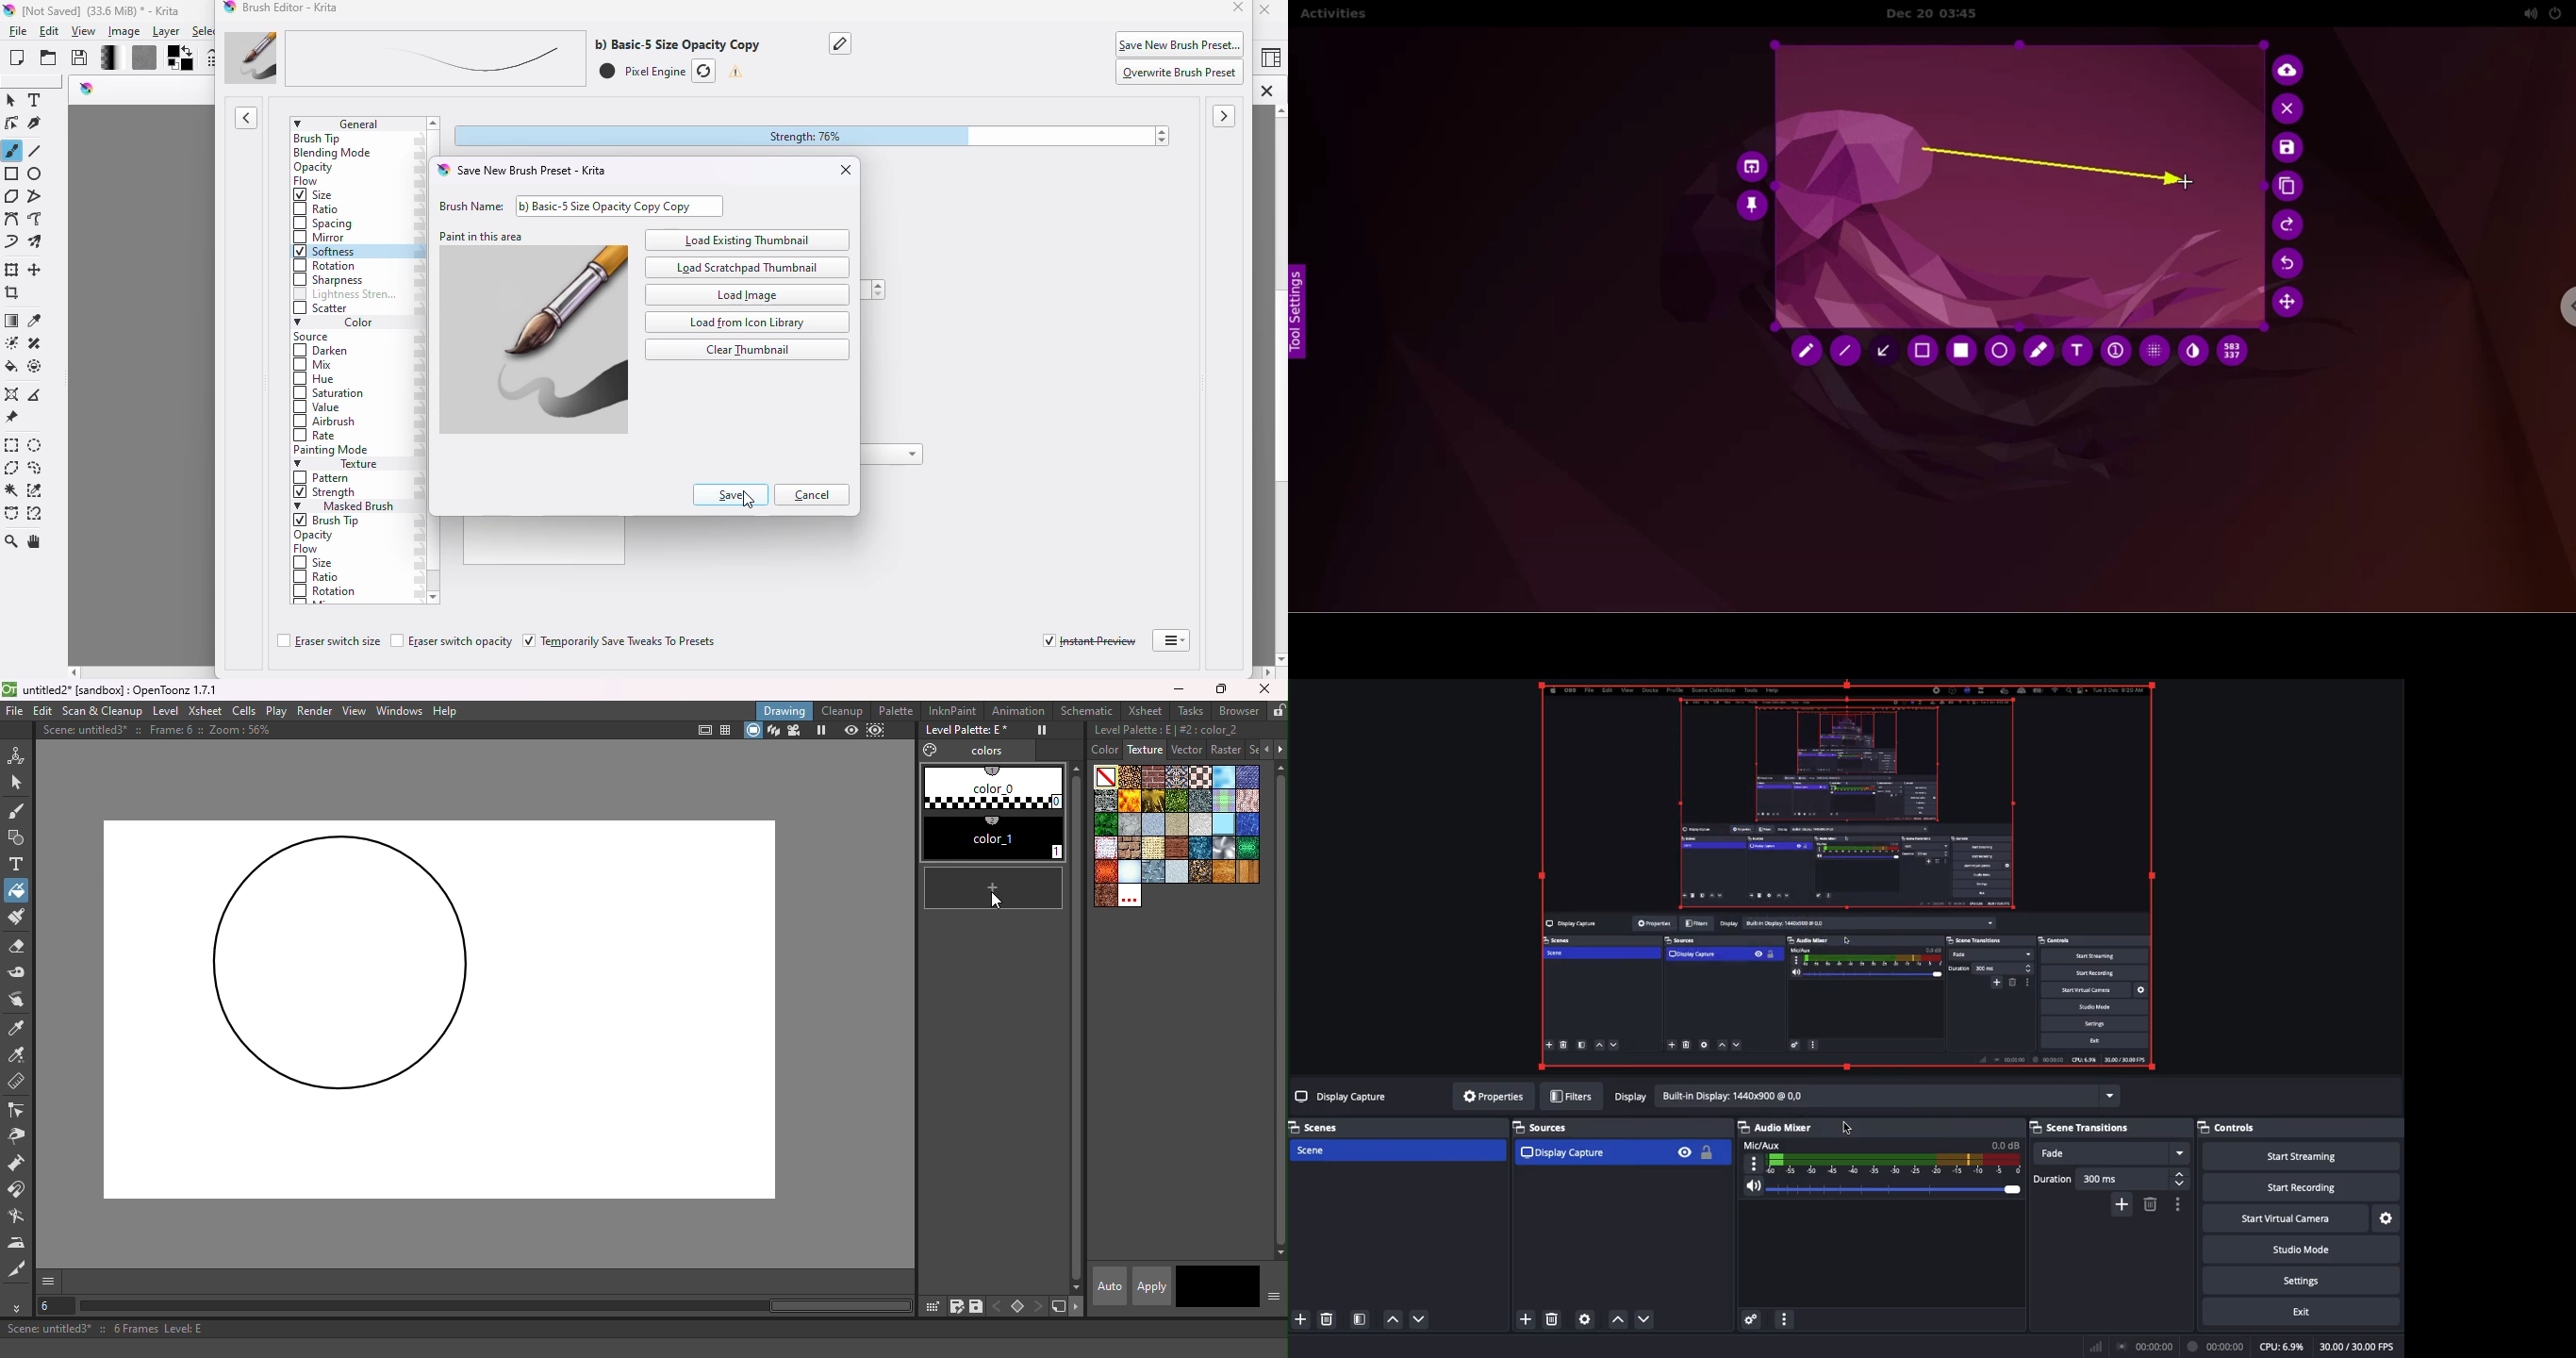  I want to click on GUI show/hide, so click(50, 1282).